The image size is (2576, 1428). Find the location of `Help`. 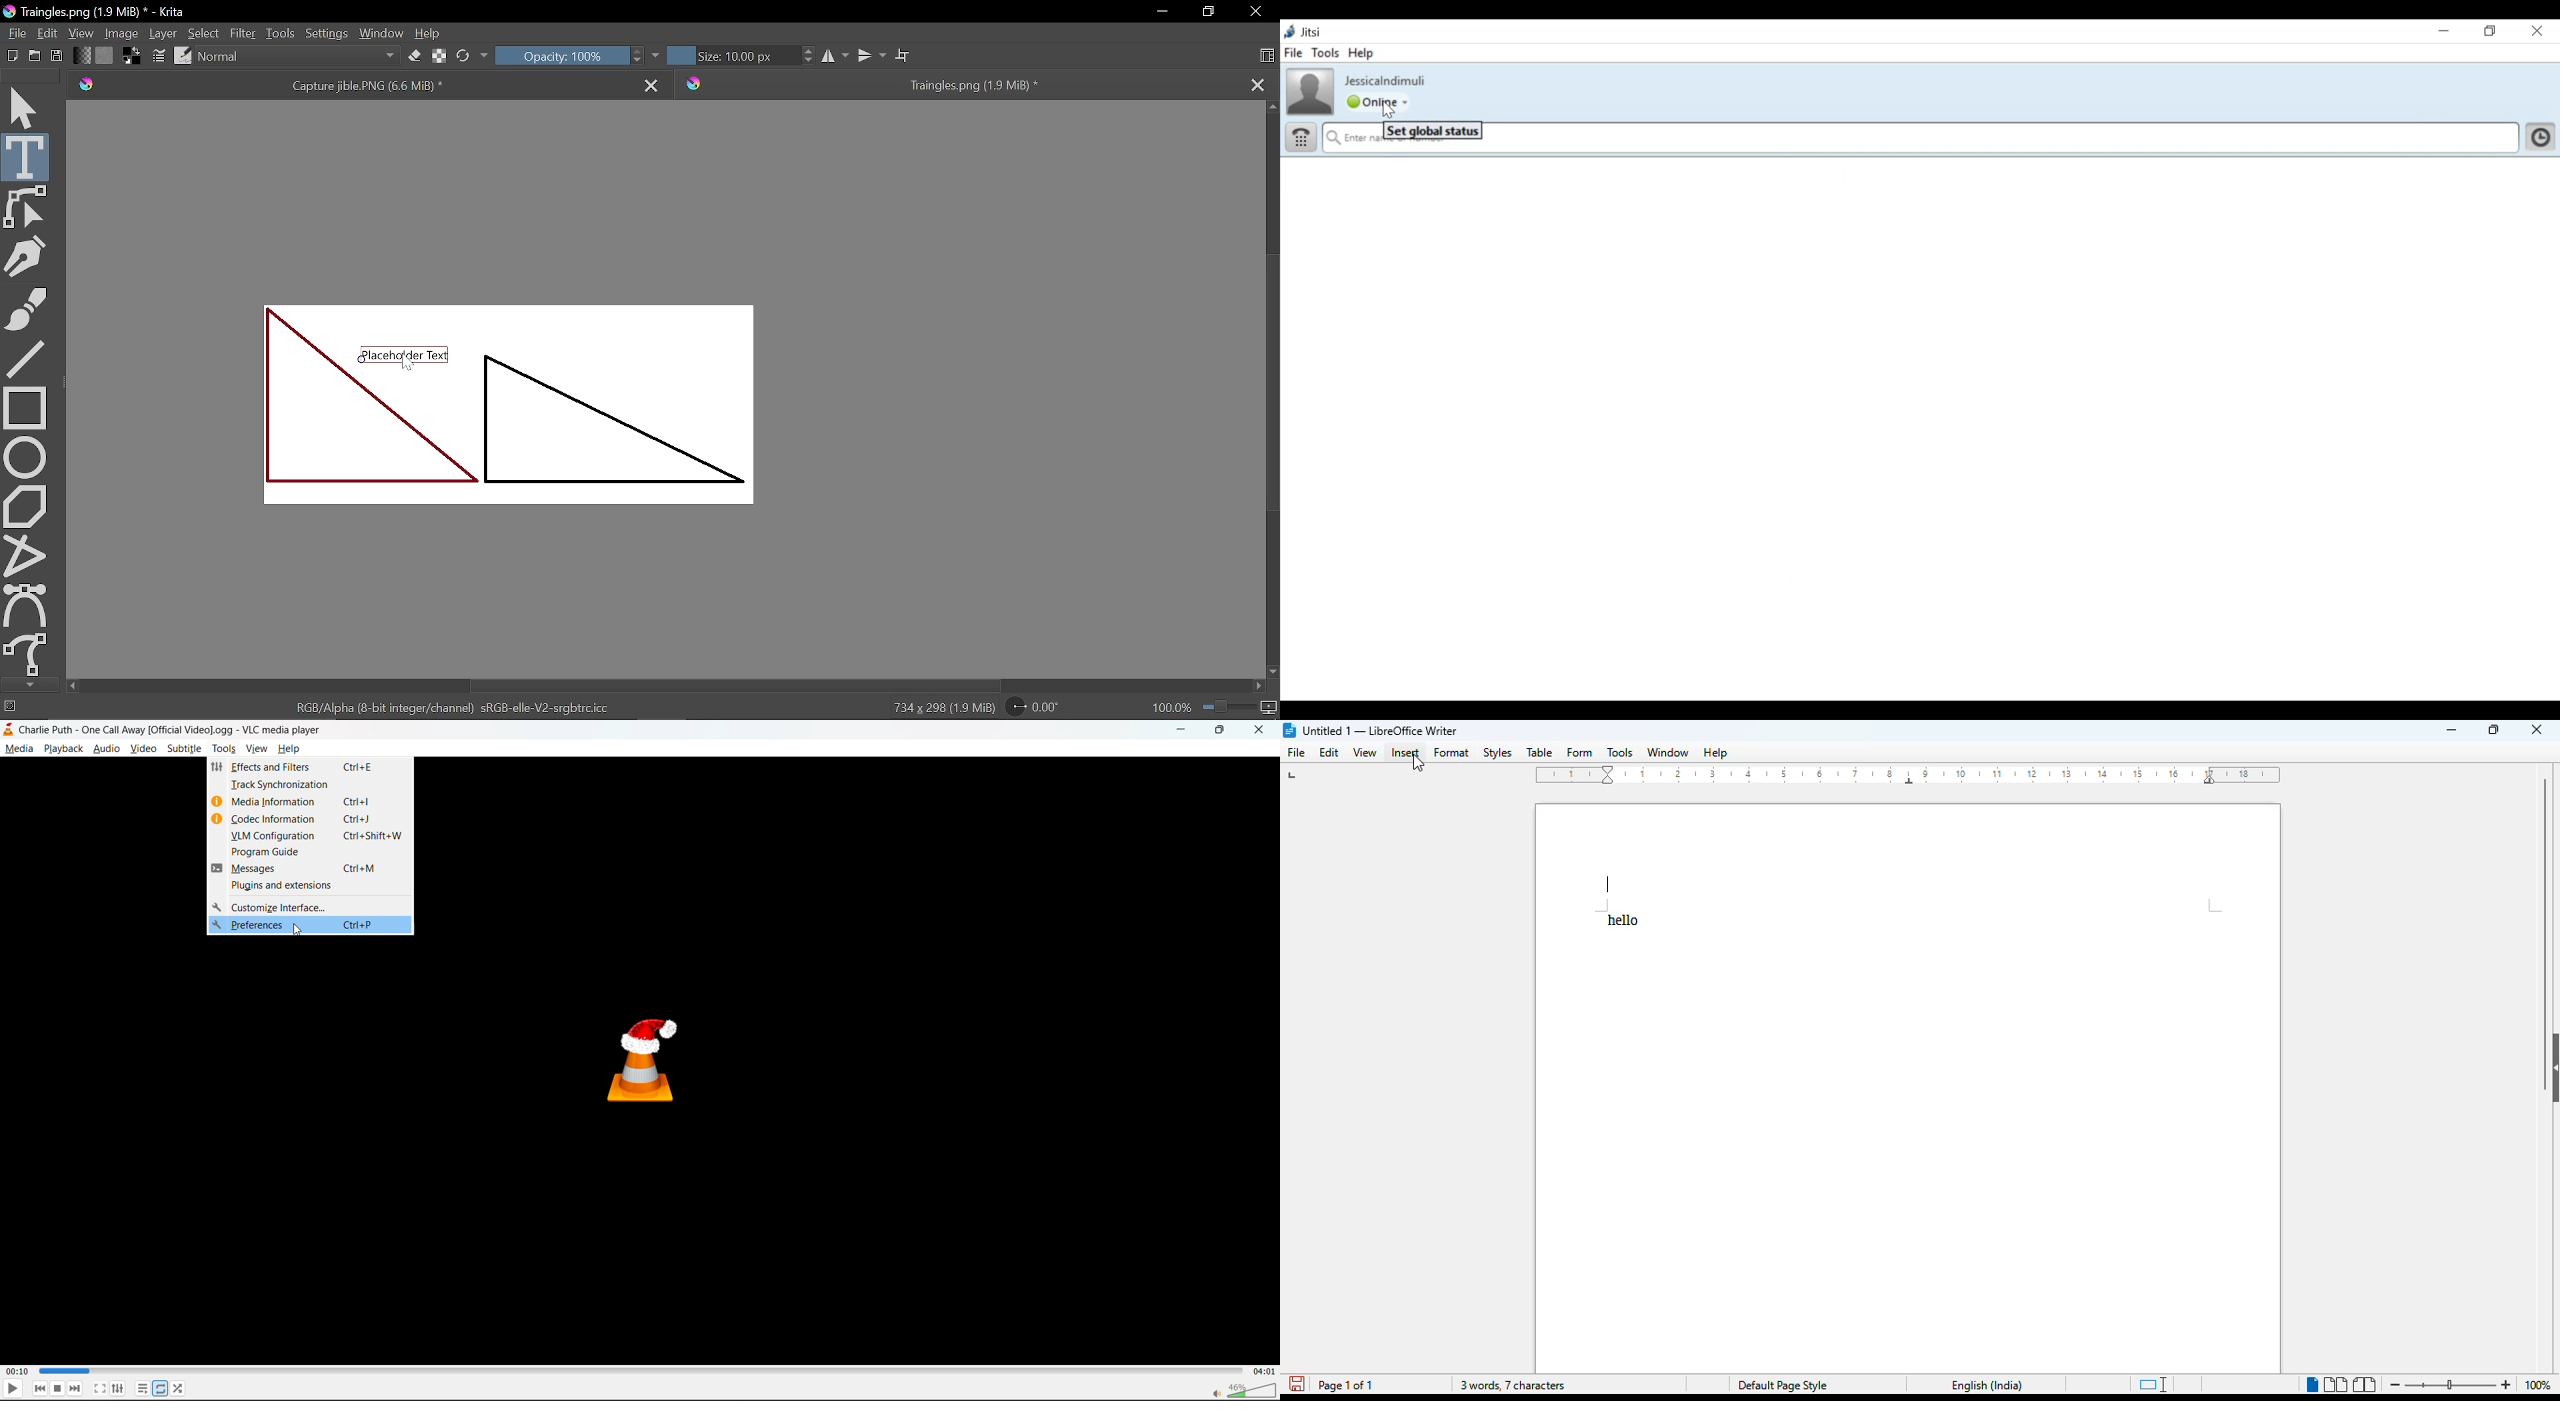

Help is located at coordinates (430, 32).